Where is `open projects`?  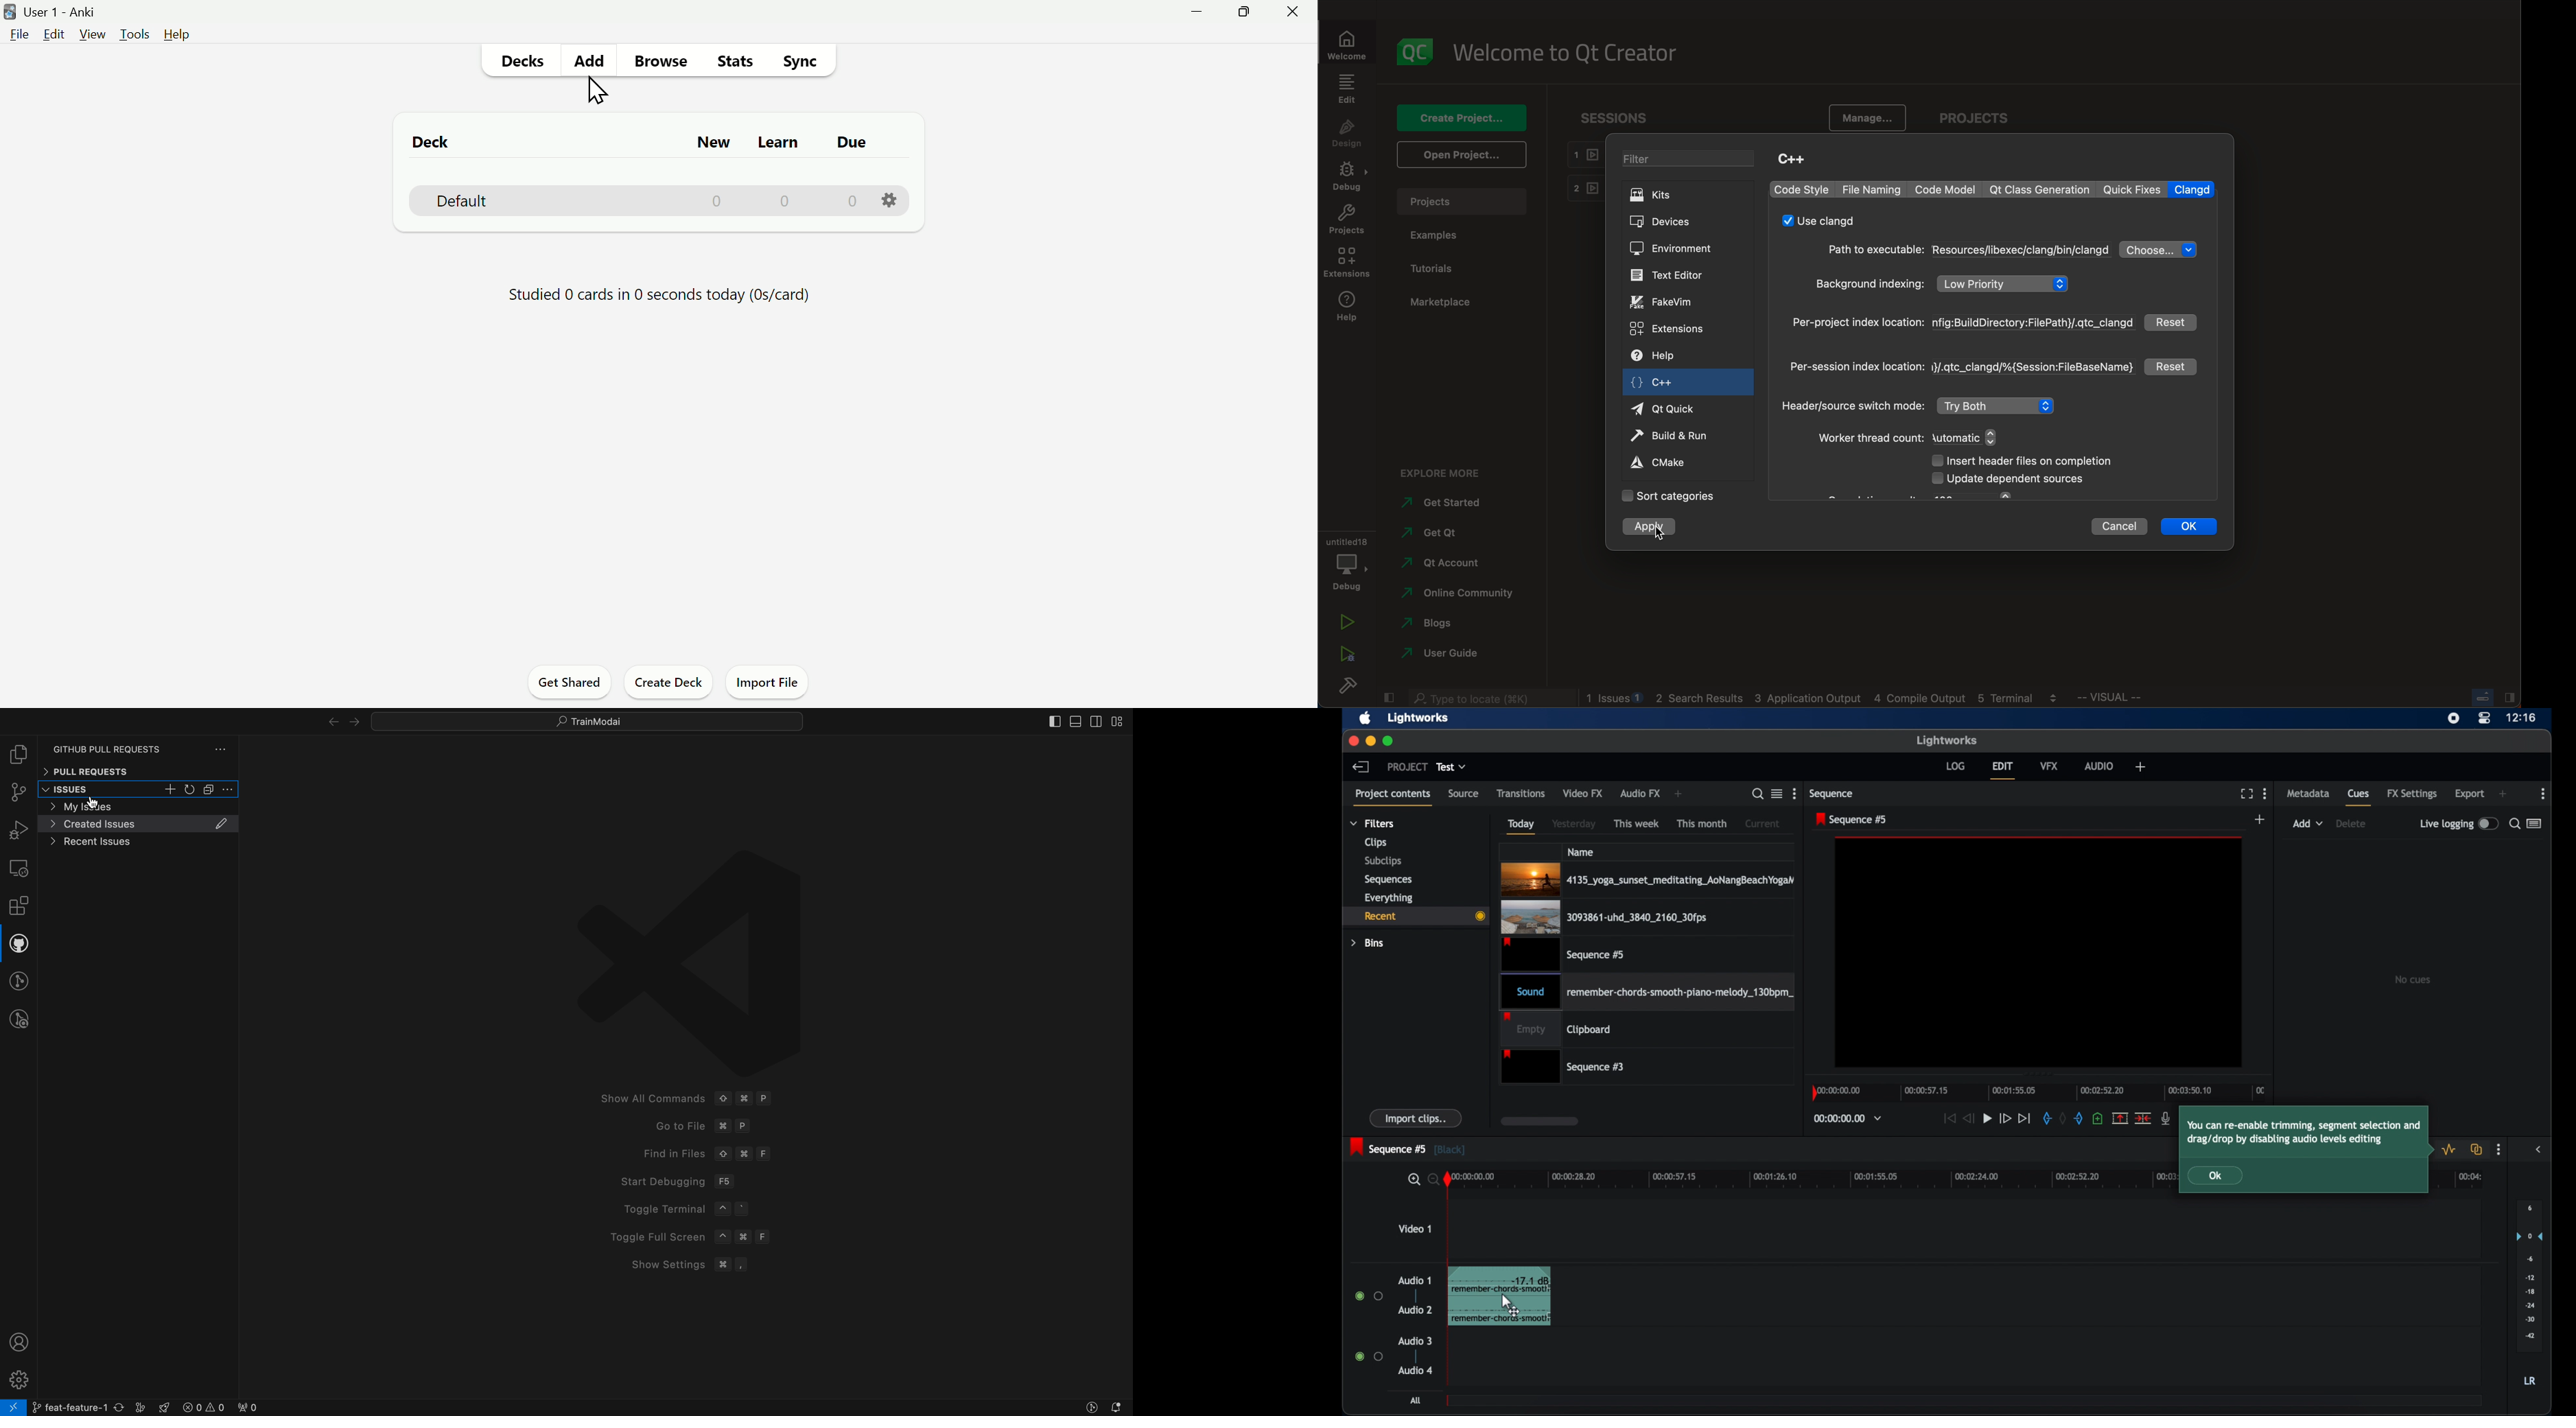
open projects is located at coordinates (1465, 154).